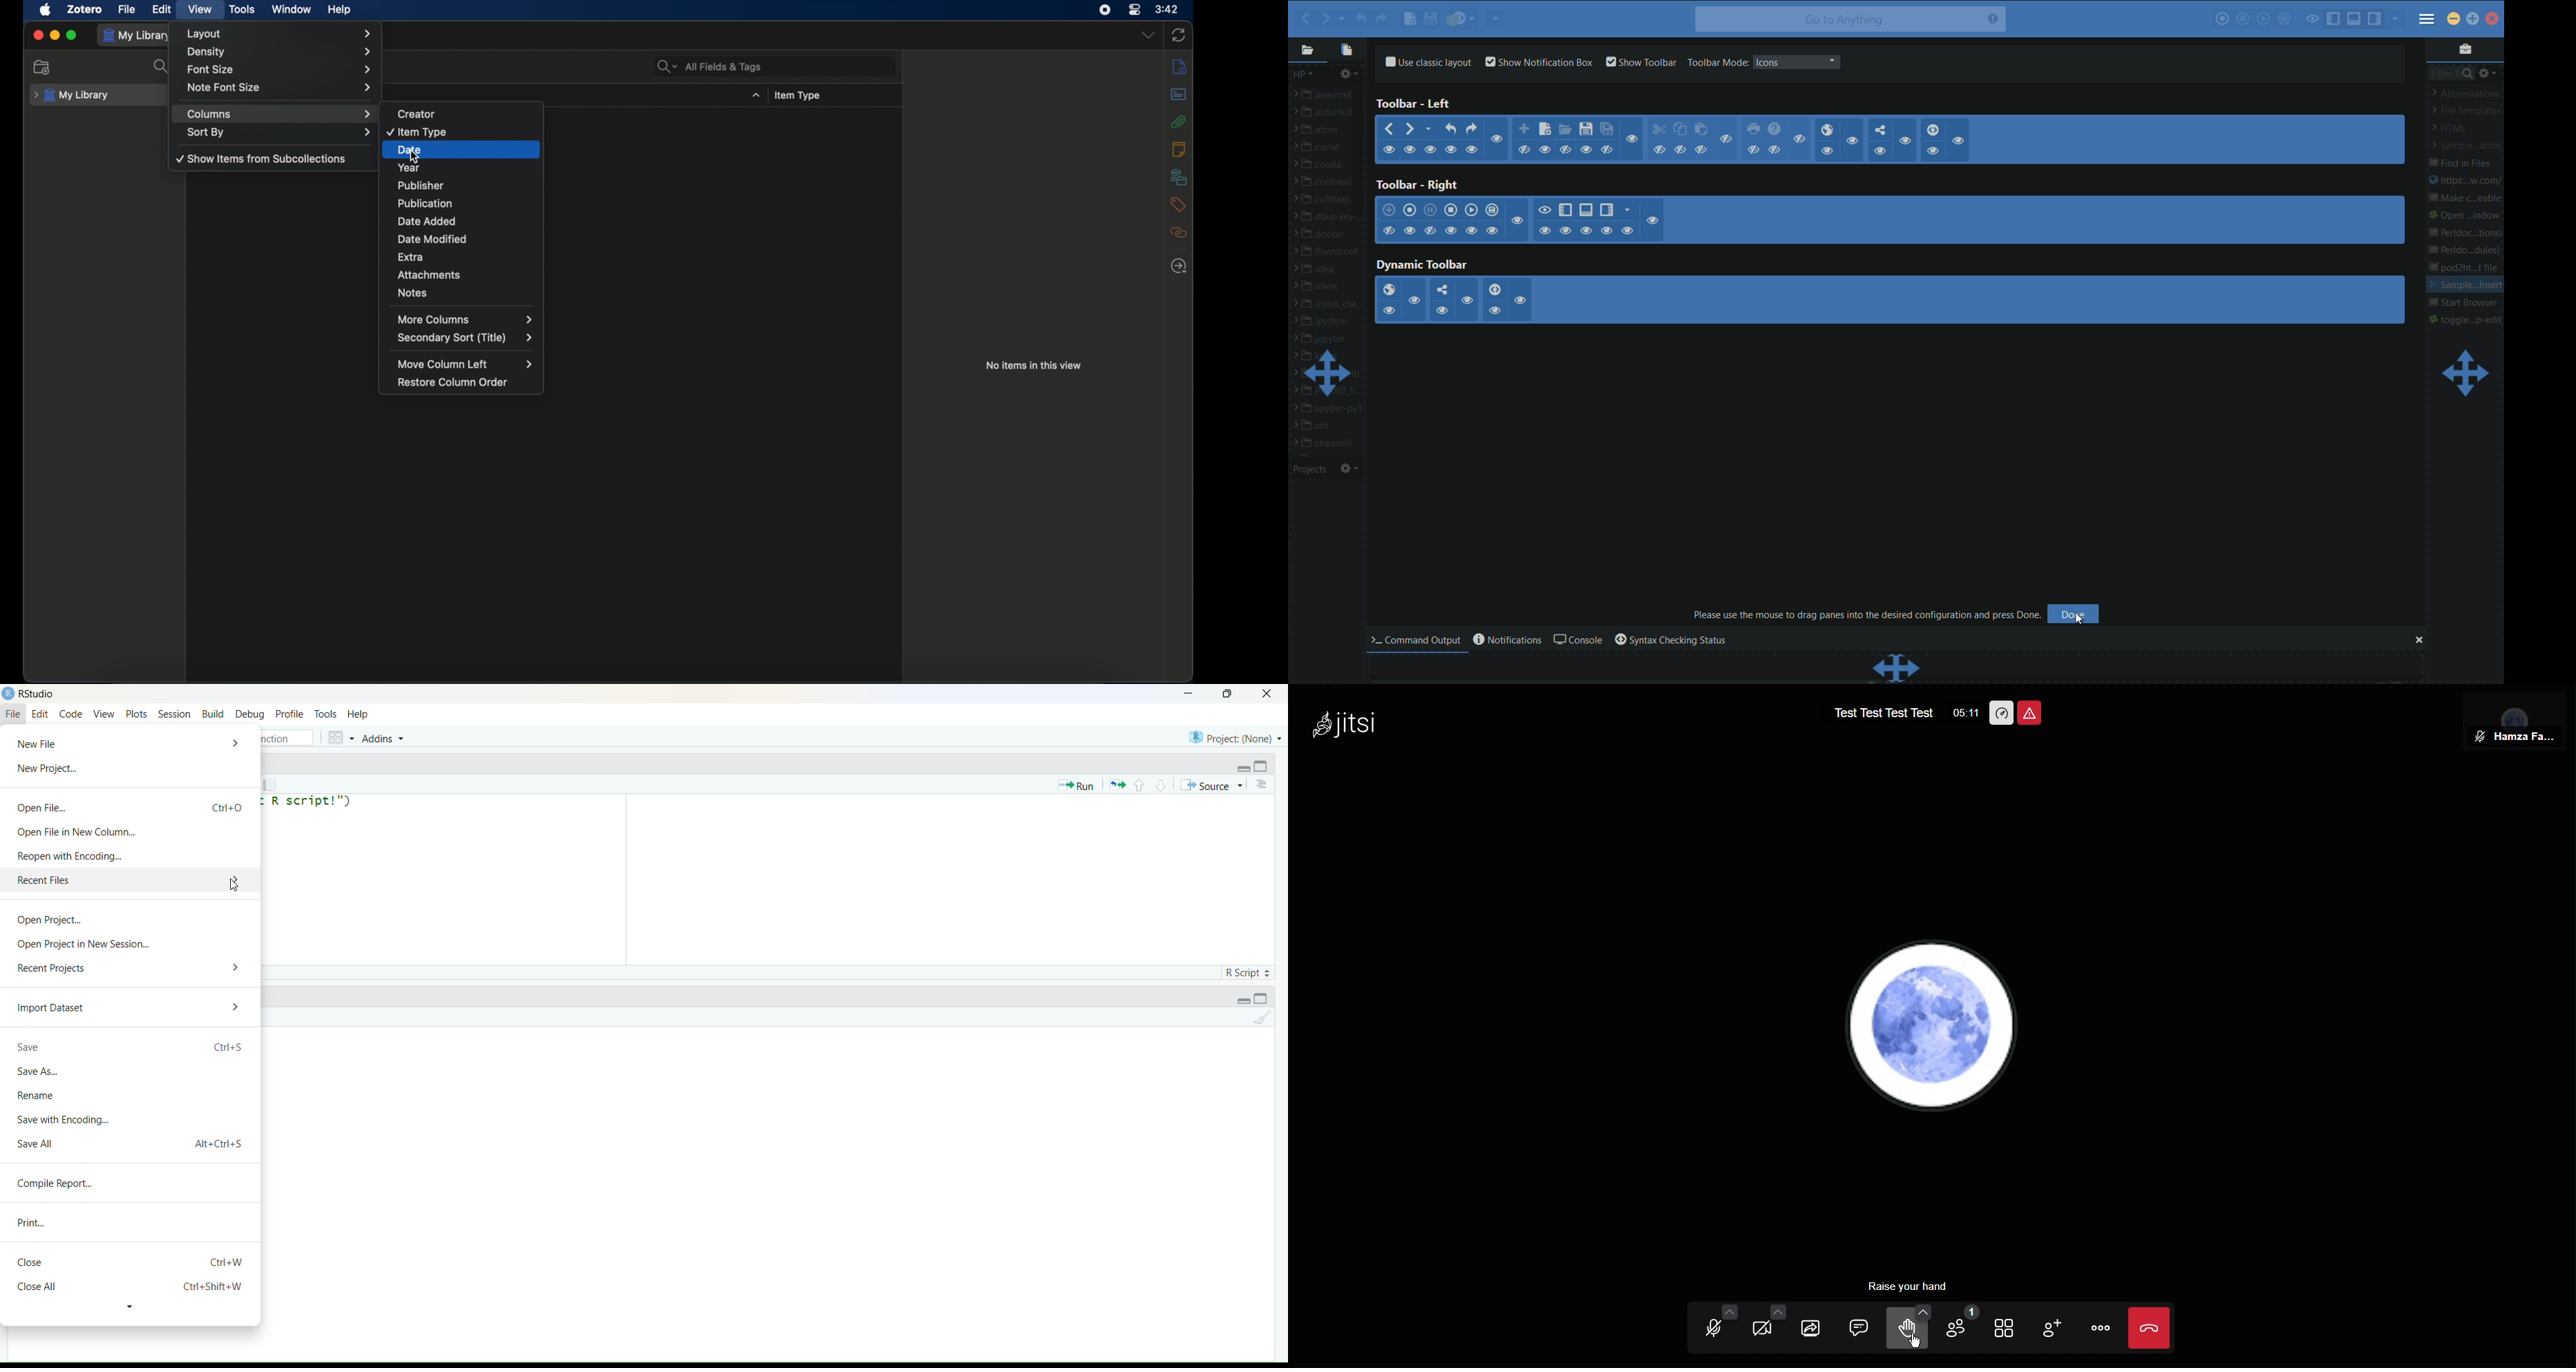 This screenshot has height=1372, width=2576. I want to click on Workspace panes, so click(339, 737).